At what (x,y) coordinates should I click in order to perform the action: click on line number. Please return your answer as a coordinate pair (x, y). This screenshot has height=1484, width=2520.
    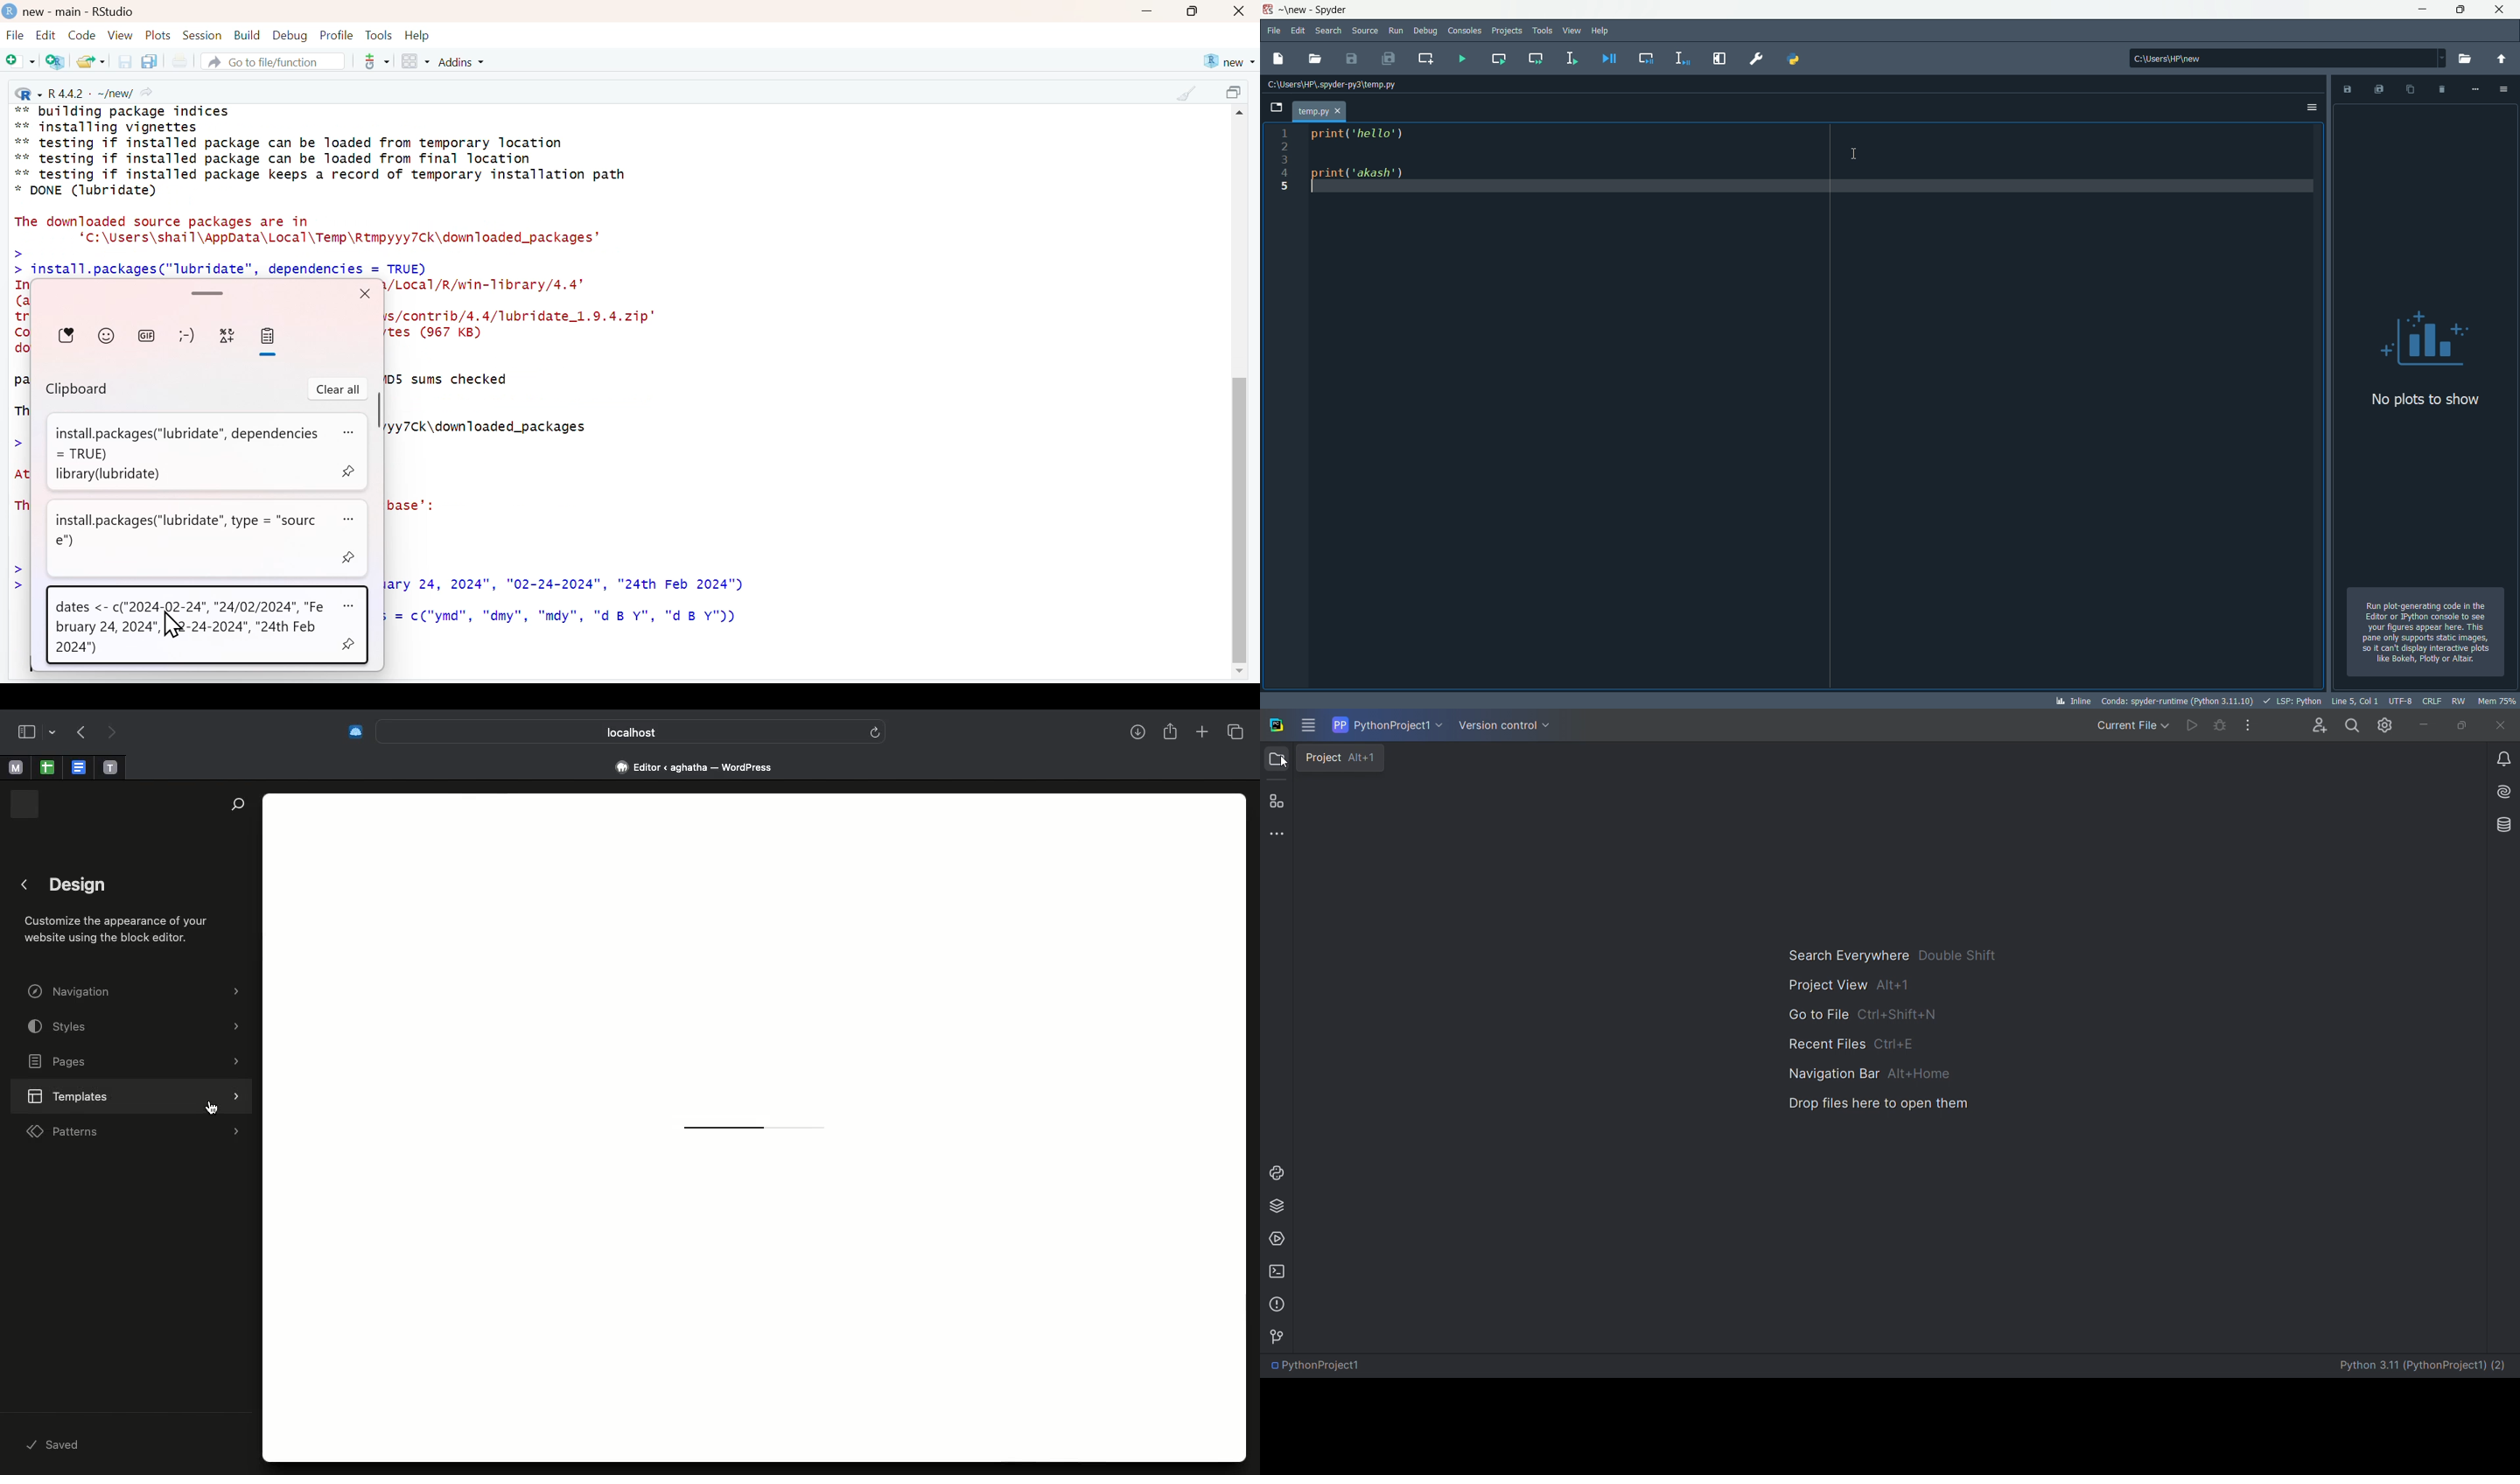
    Looking at the image, I should click on (1282, 162).